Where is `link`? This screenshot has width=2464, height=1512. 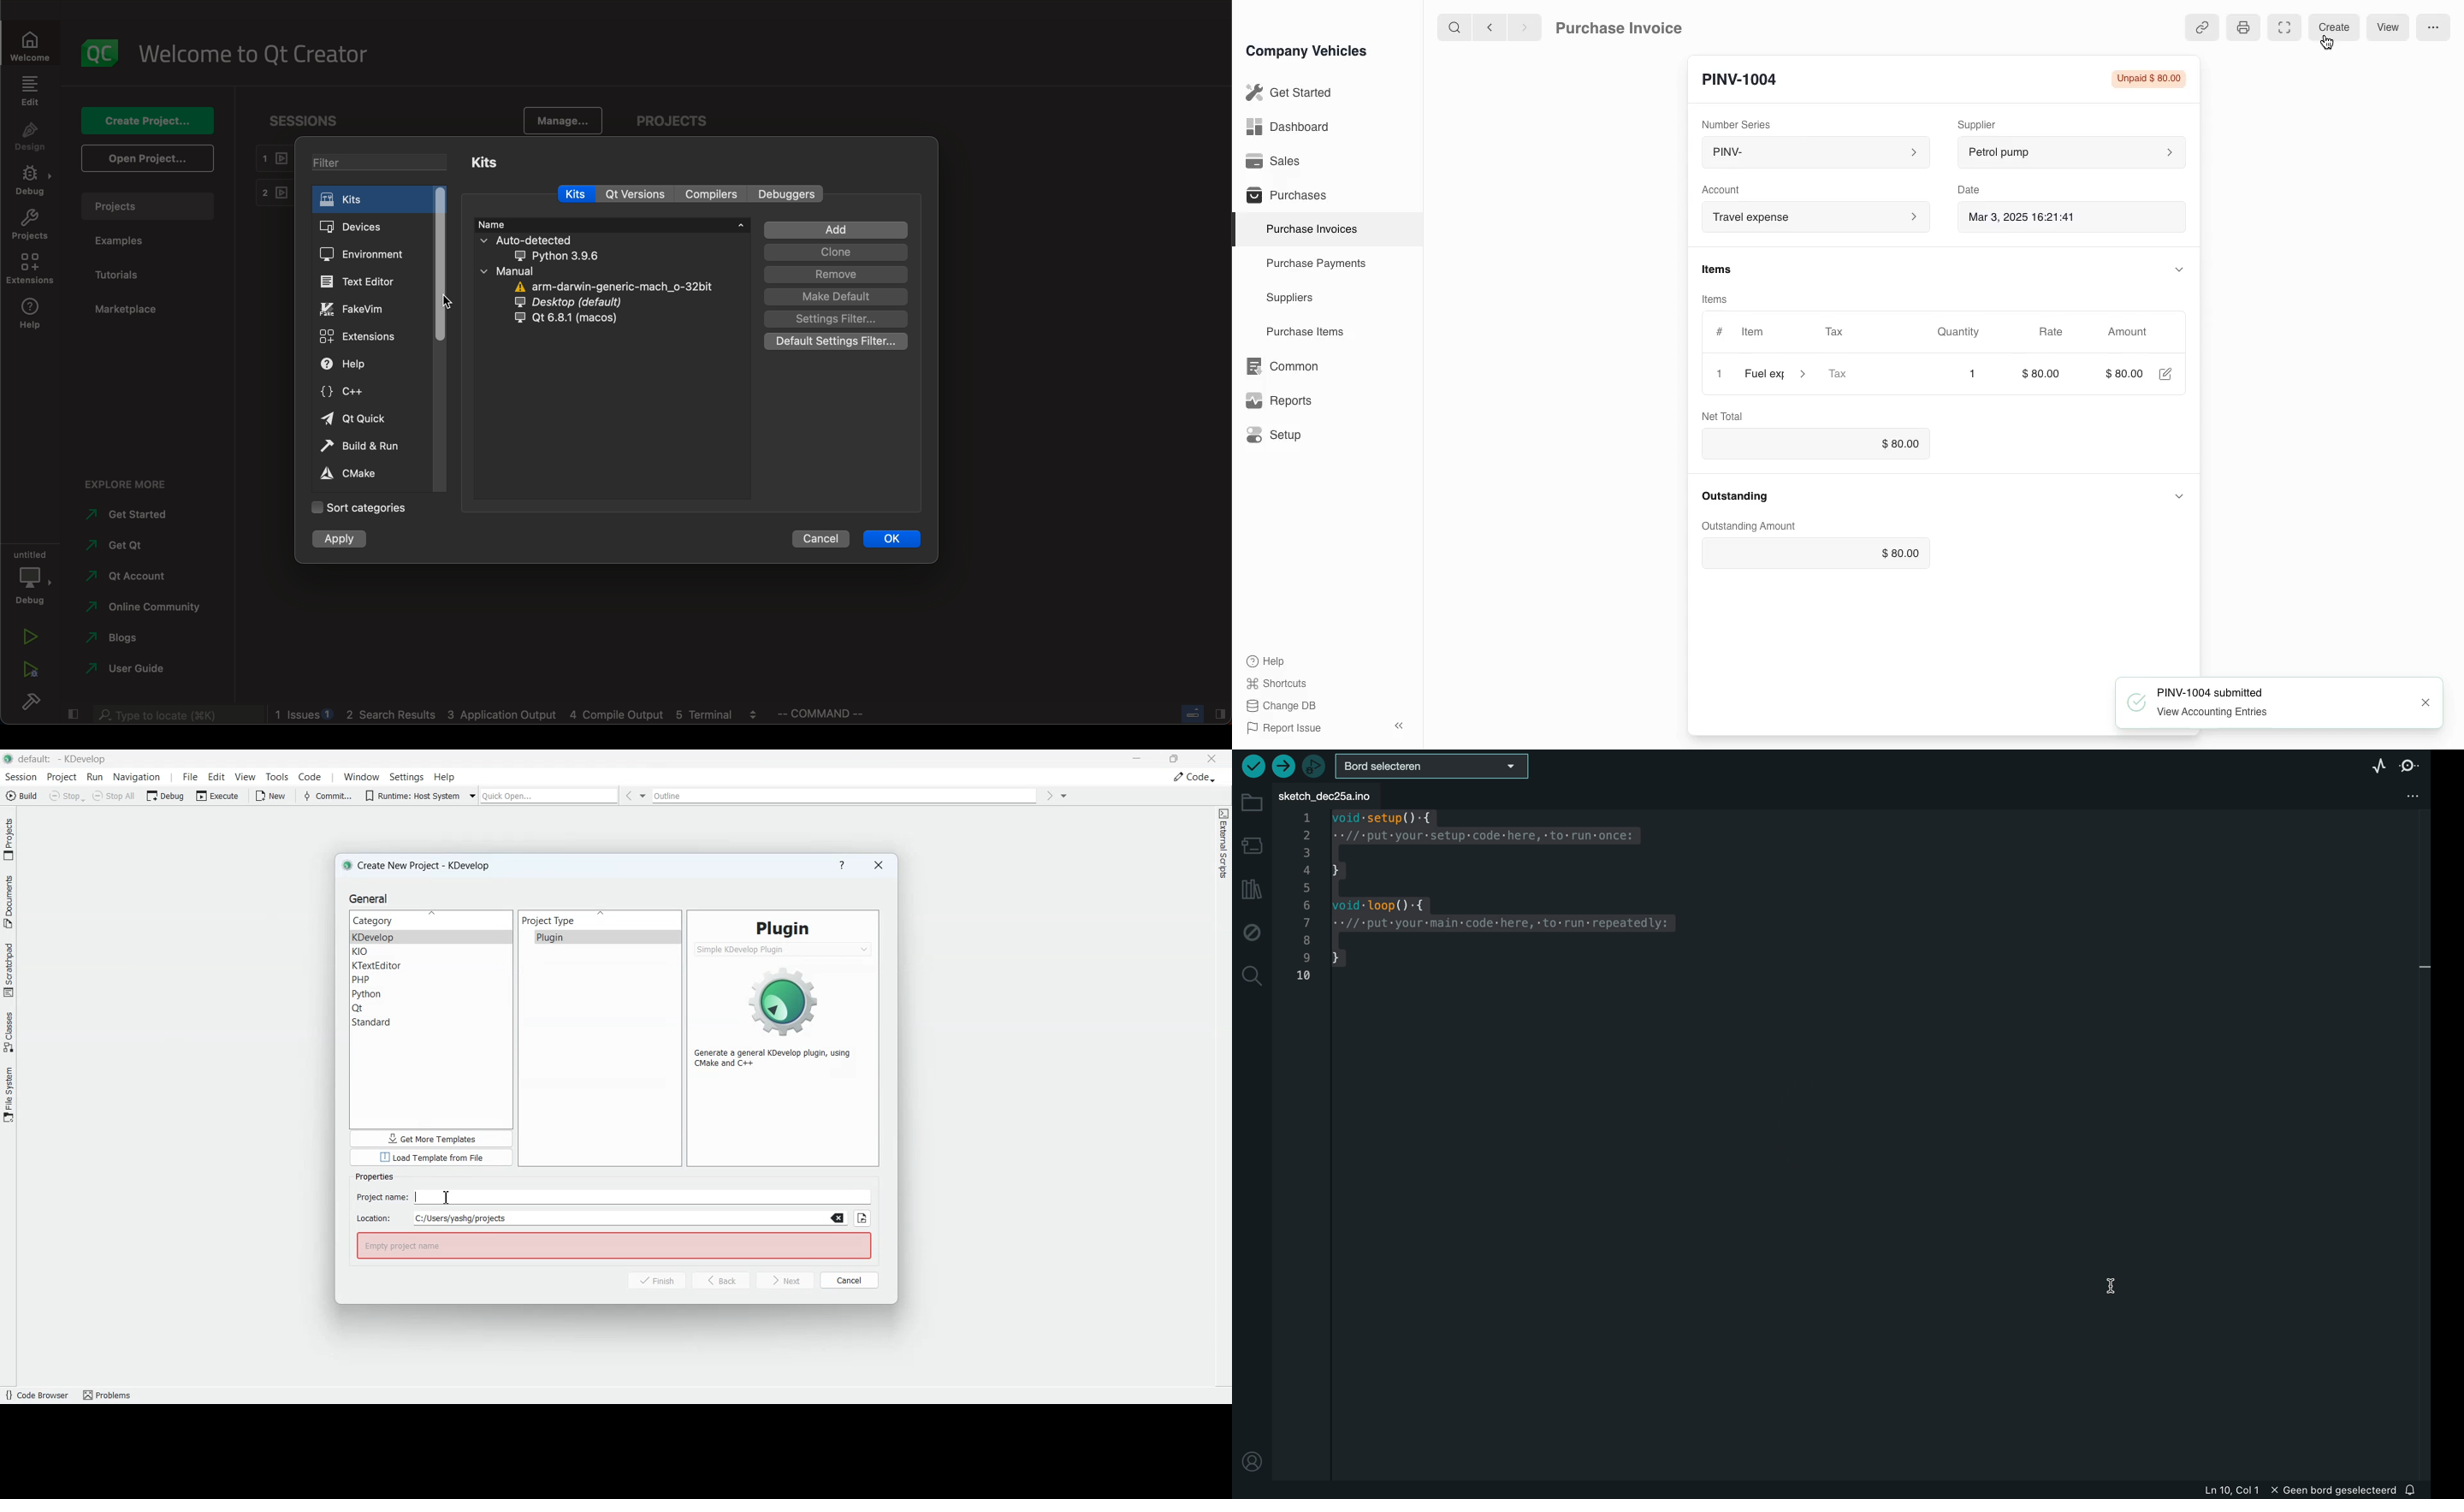
link is located at coordinates (2200, 27).